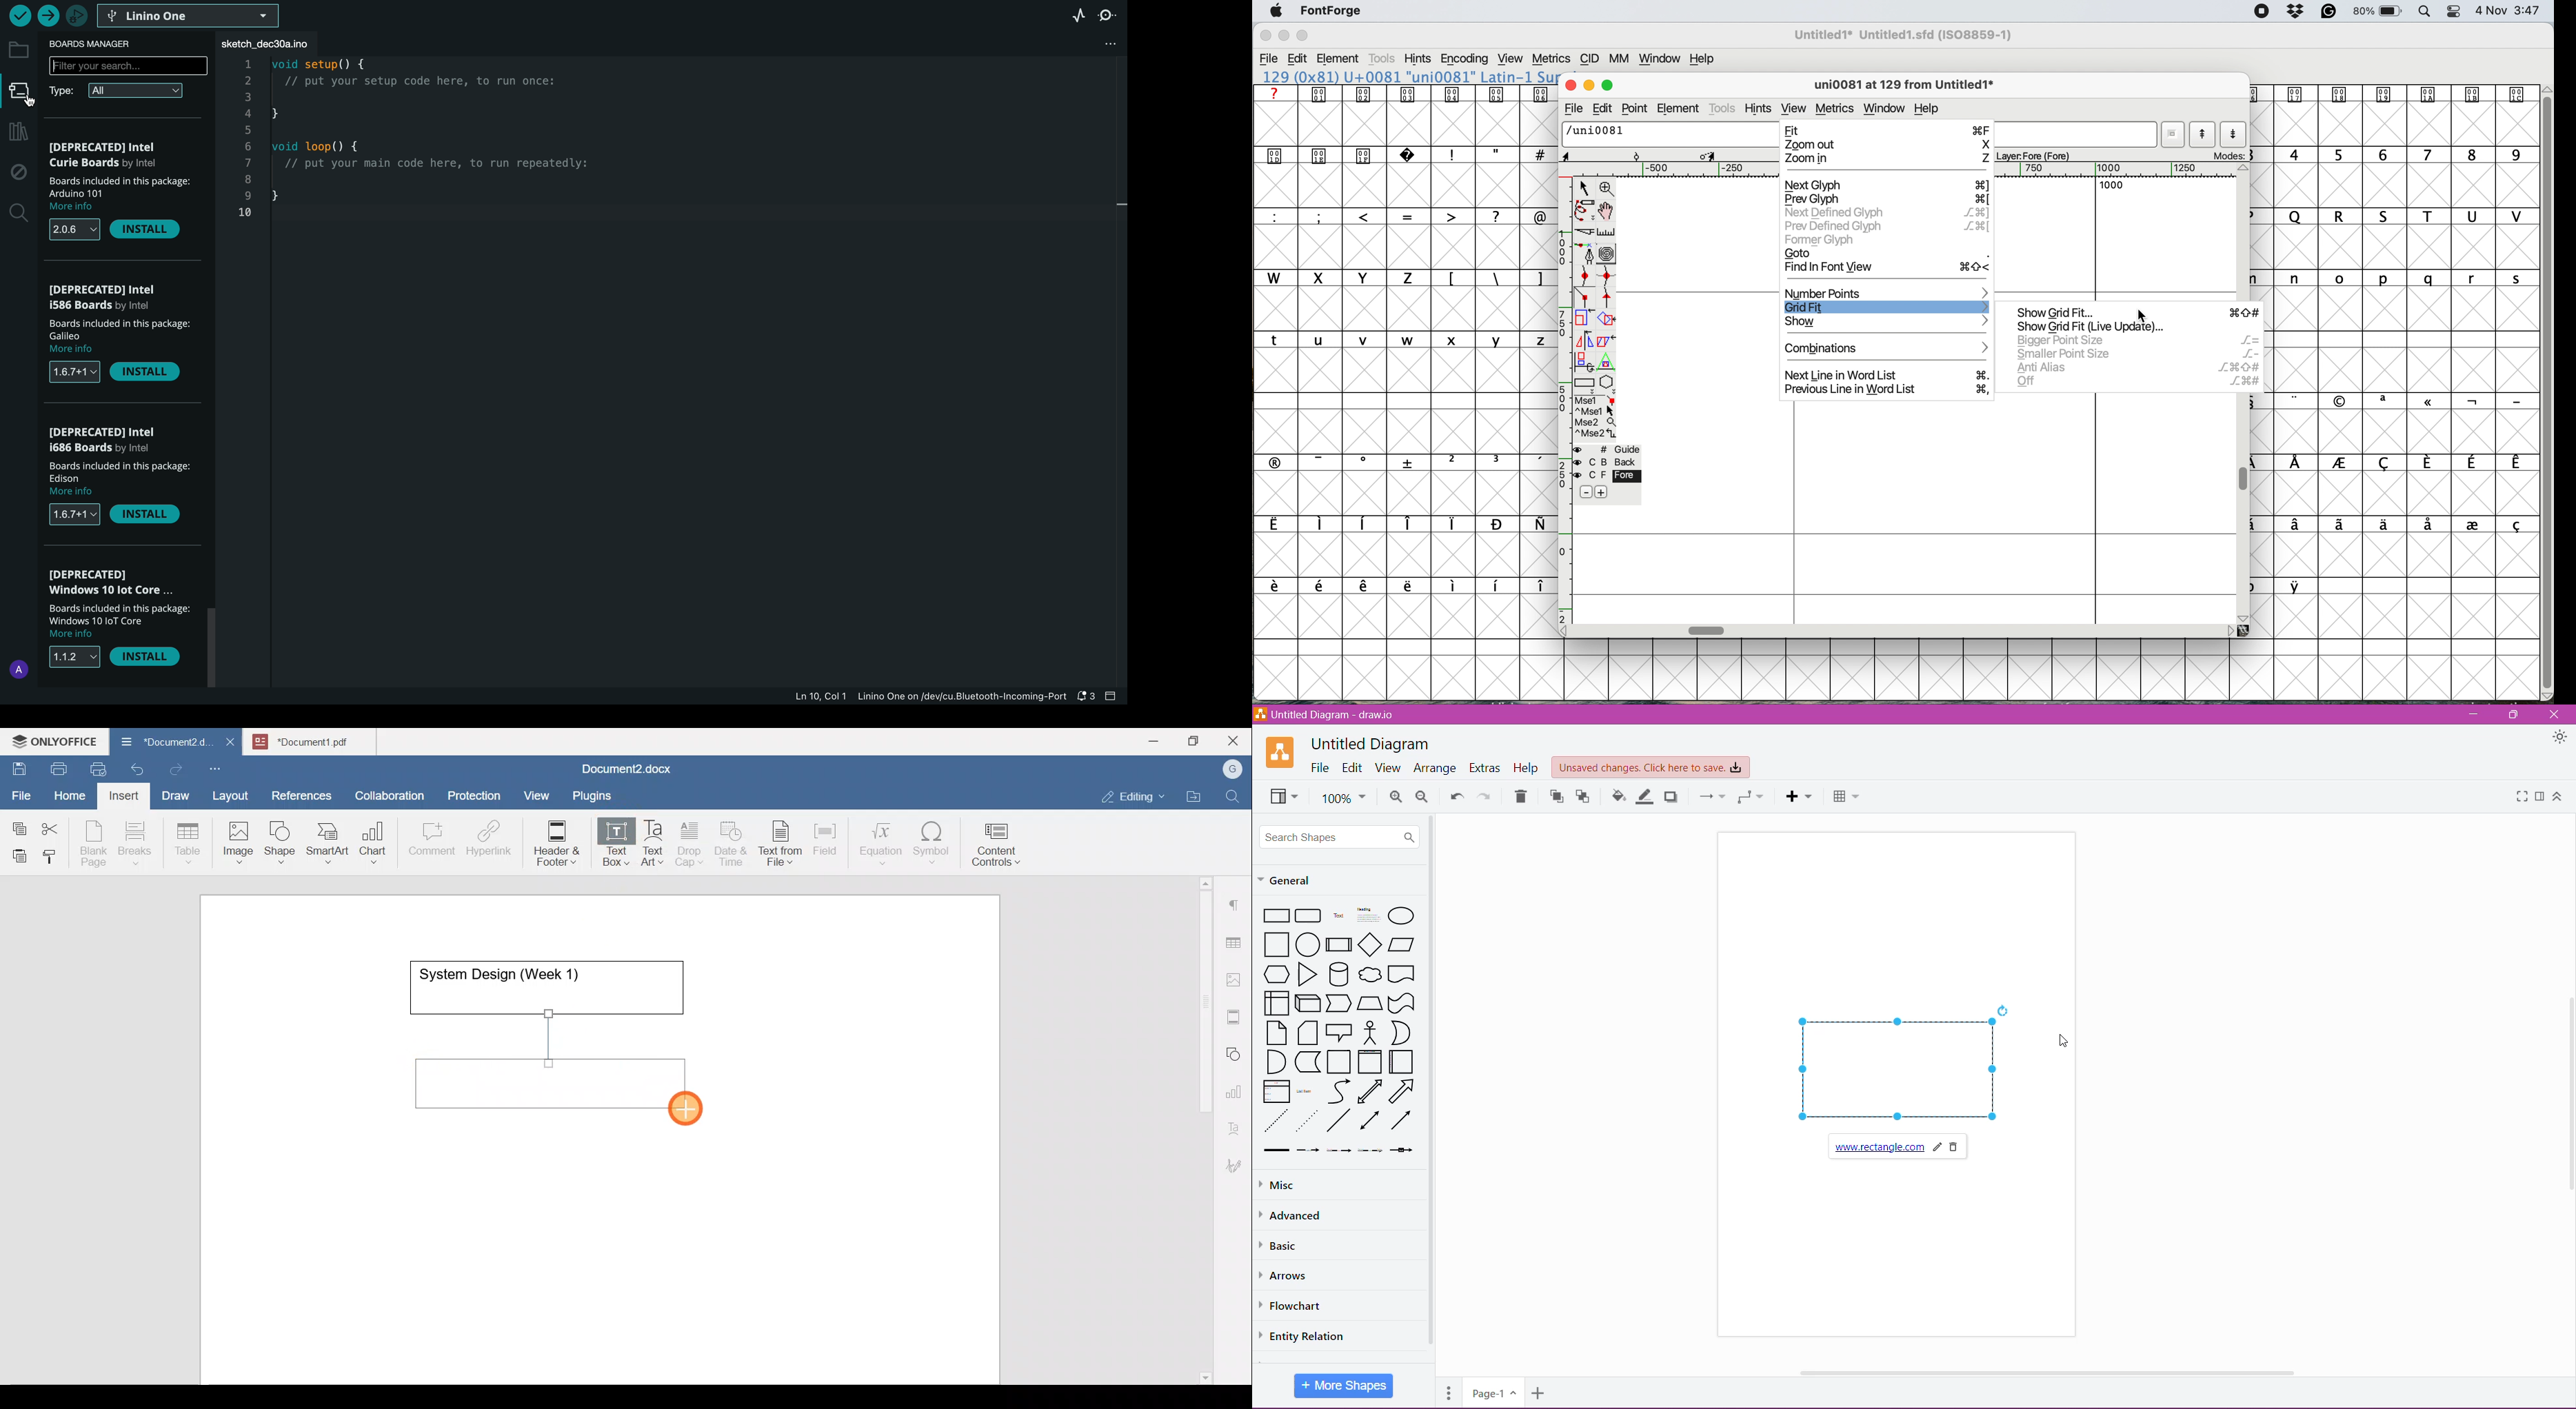 The height and width of the screenshot is (1428, 2576). I want to click on Cut, so click(55, 826).